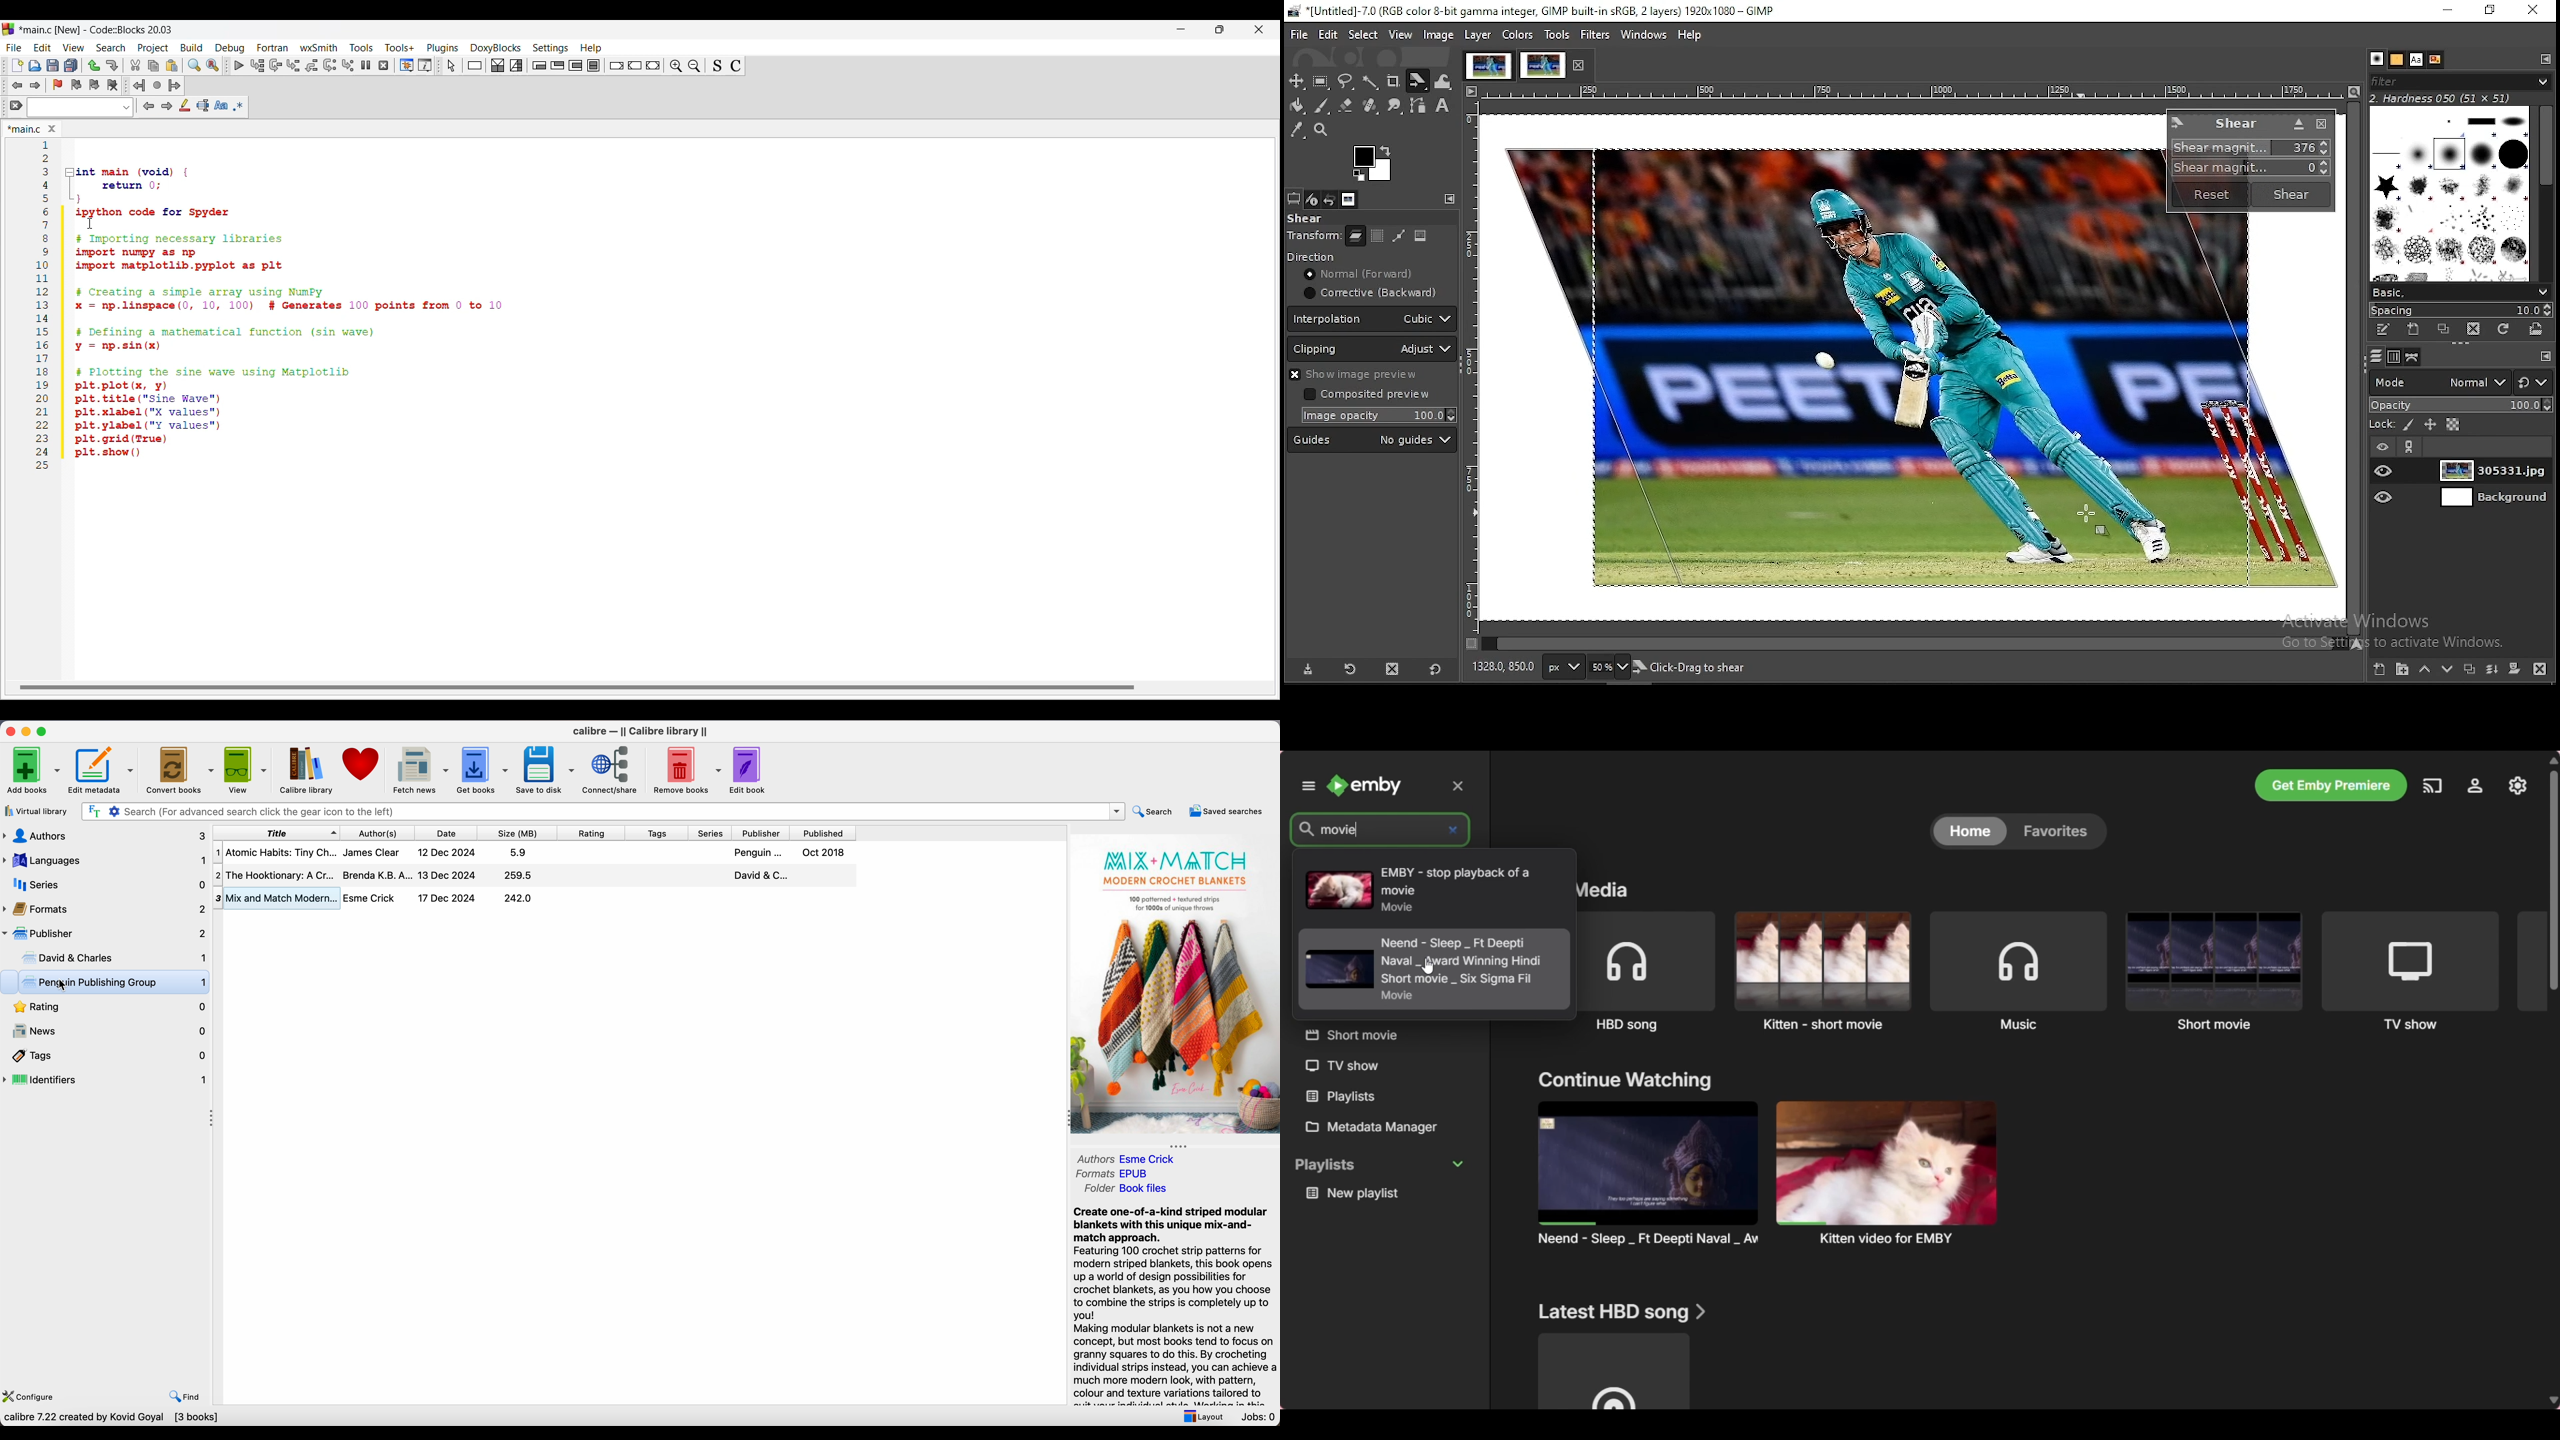 The height and width of the screenshot is (1456, 2576). Describe the element at coordinates (399, 47) in the screenshot. I see `Tools+ menu` at that location.